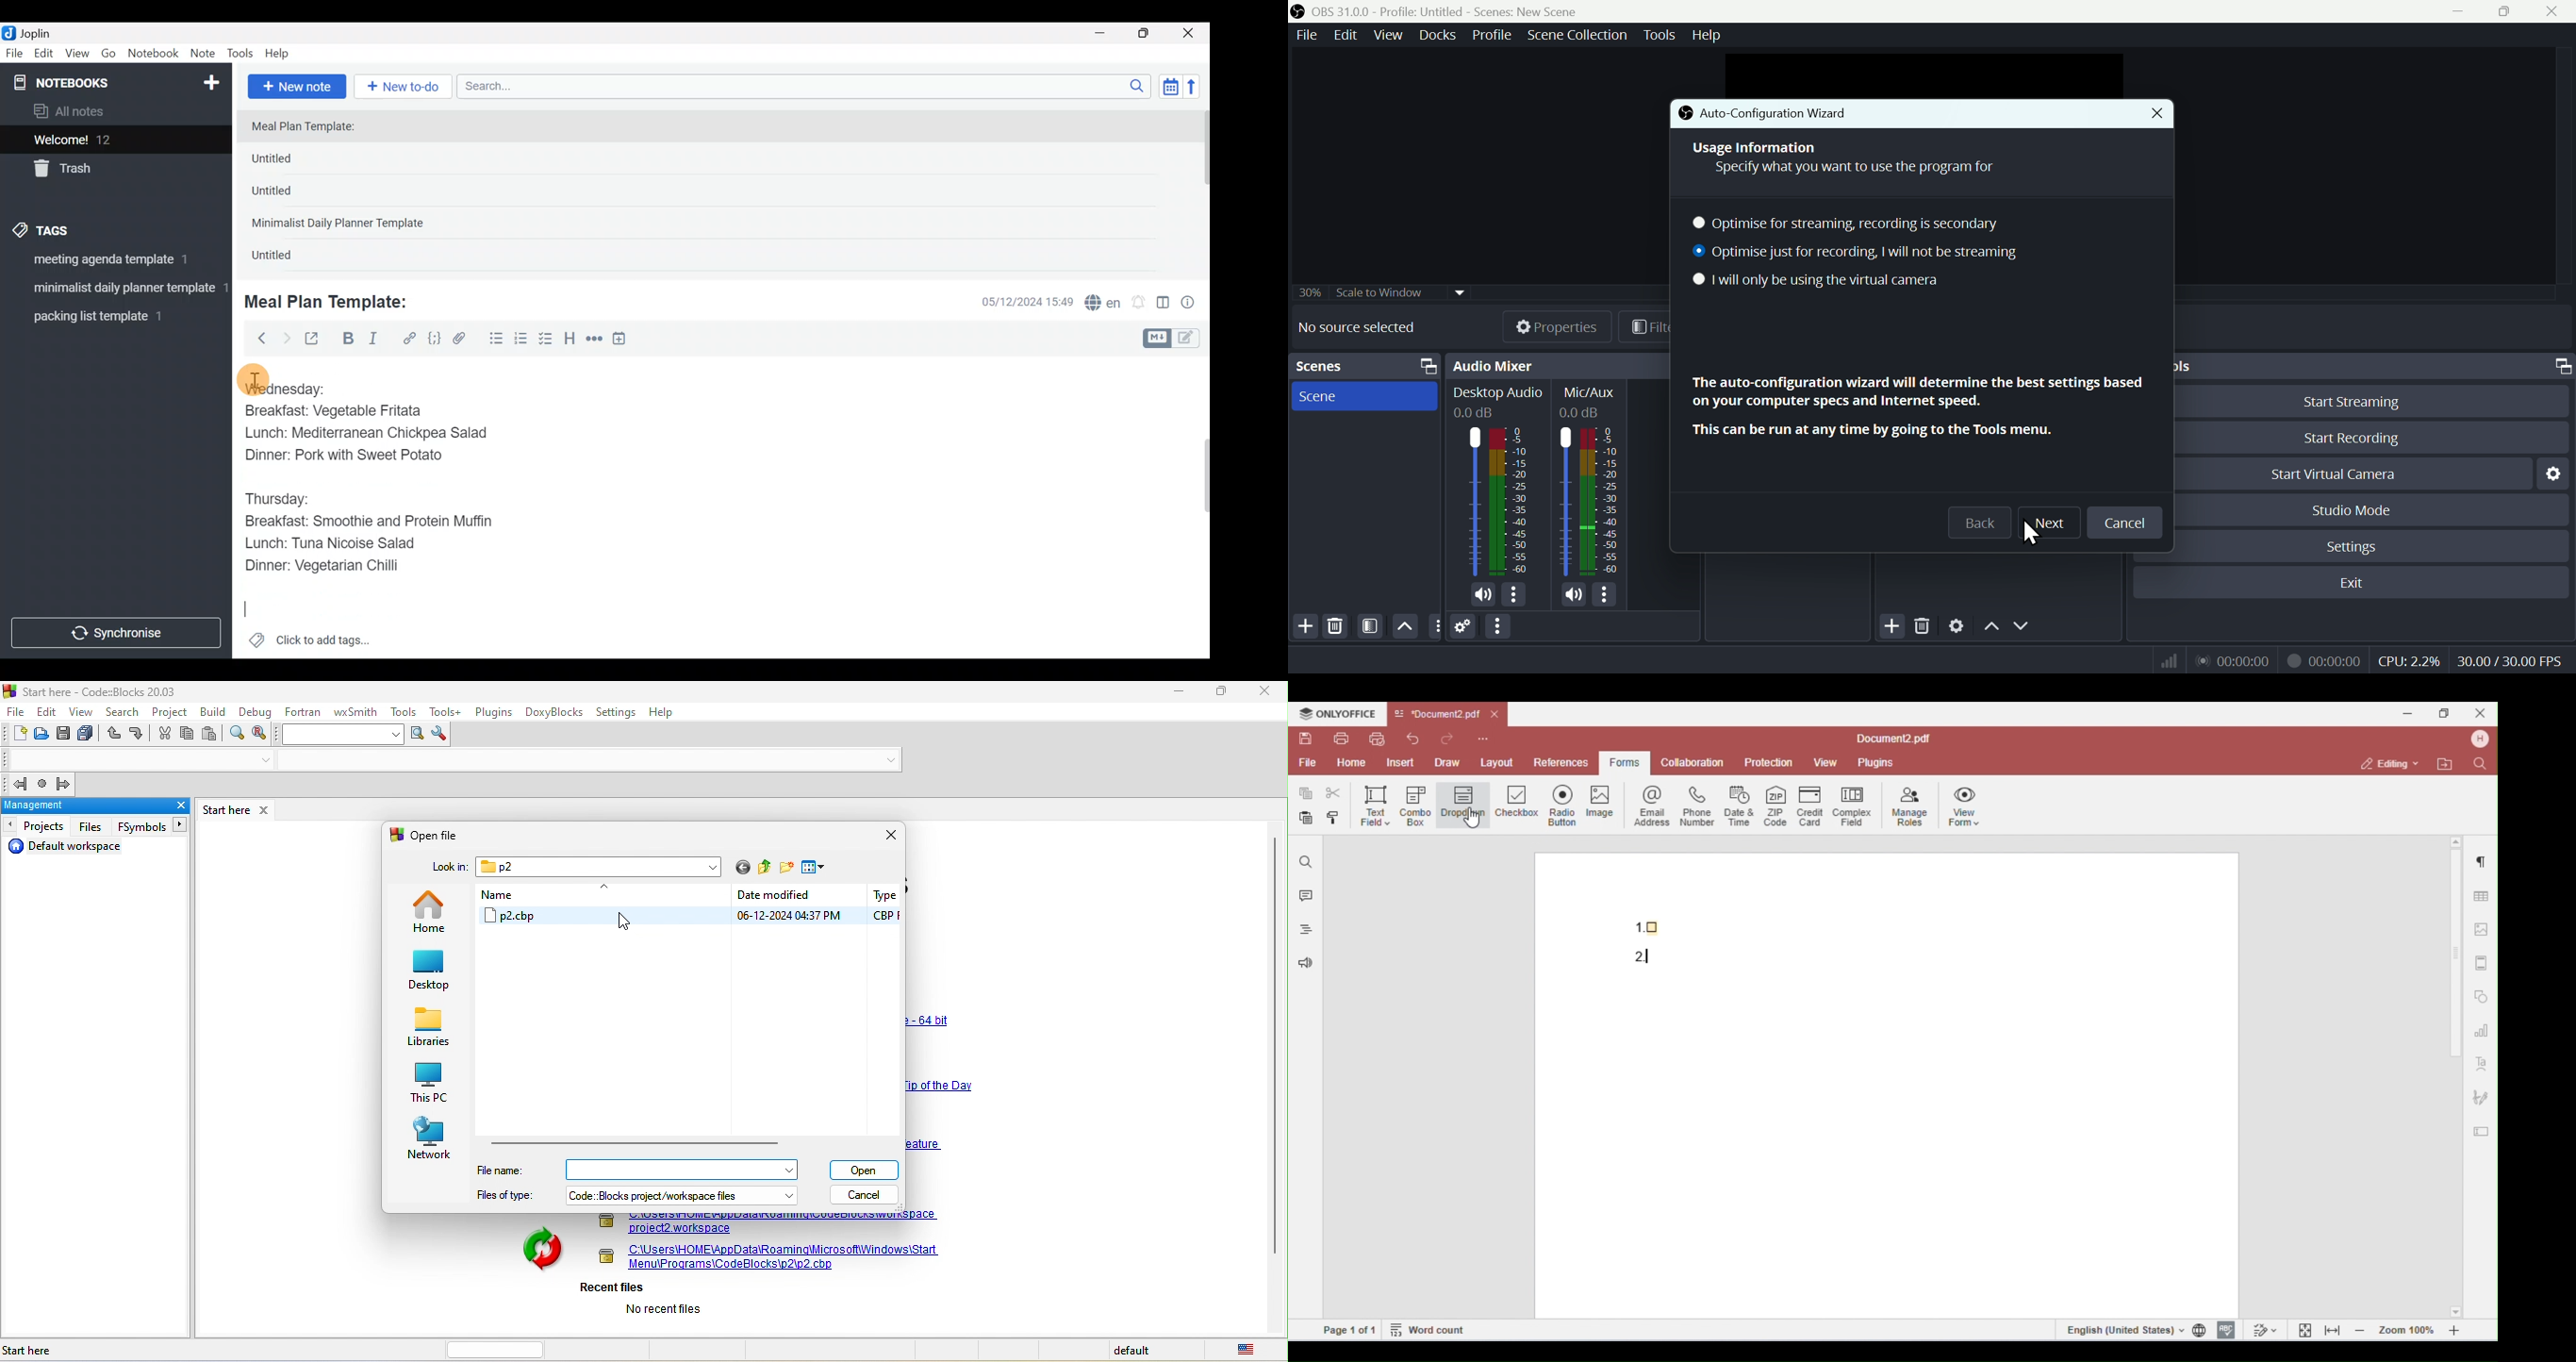 This screenshot has height=1372, width=2576. I want to click on Tools, so click(1662, 35).